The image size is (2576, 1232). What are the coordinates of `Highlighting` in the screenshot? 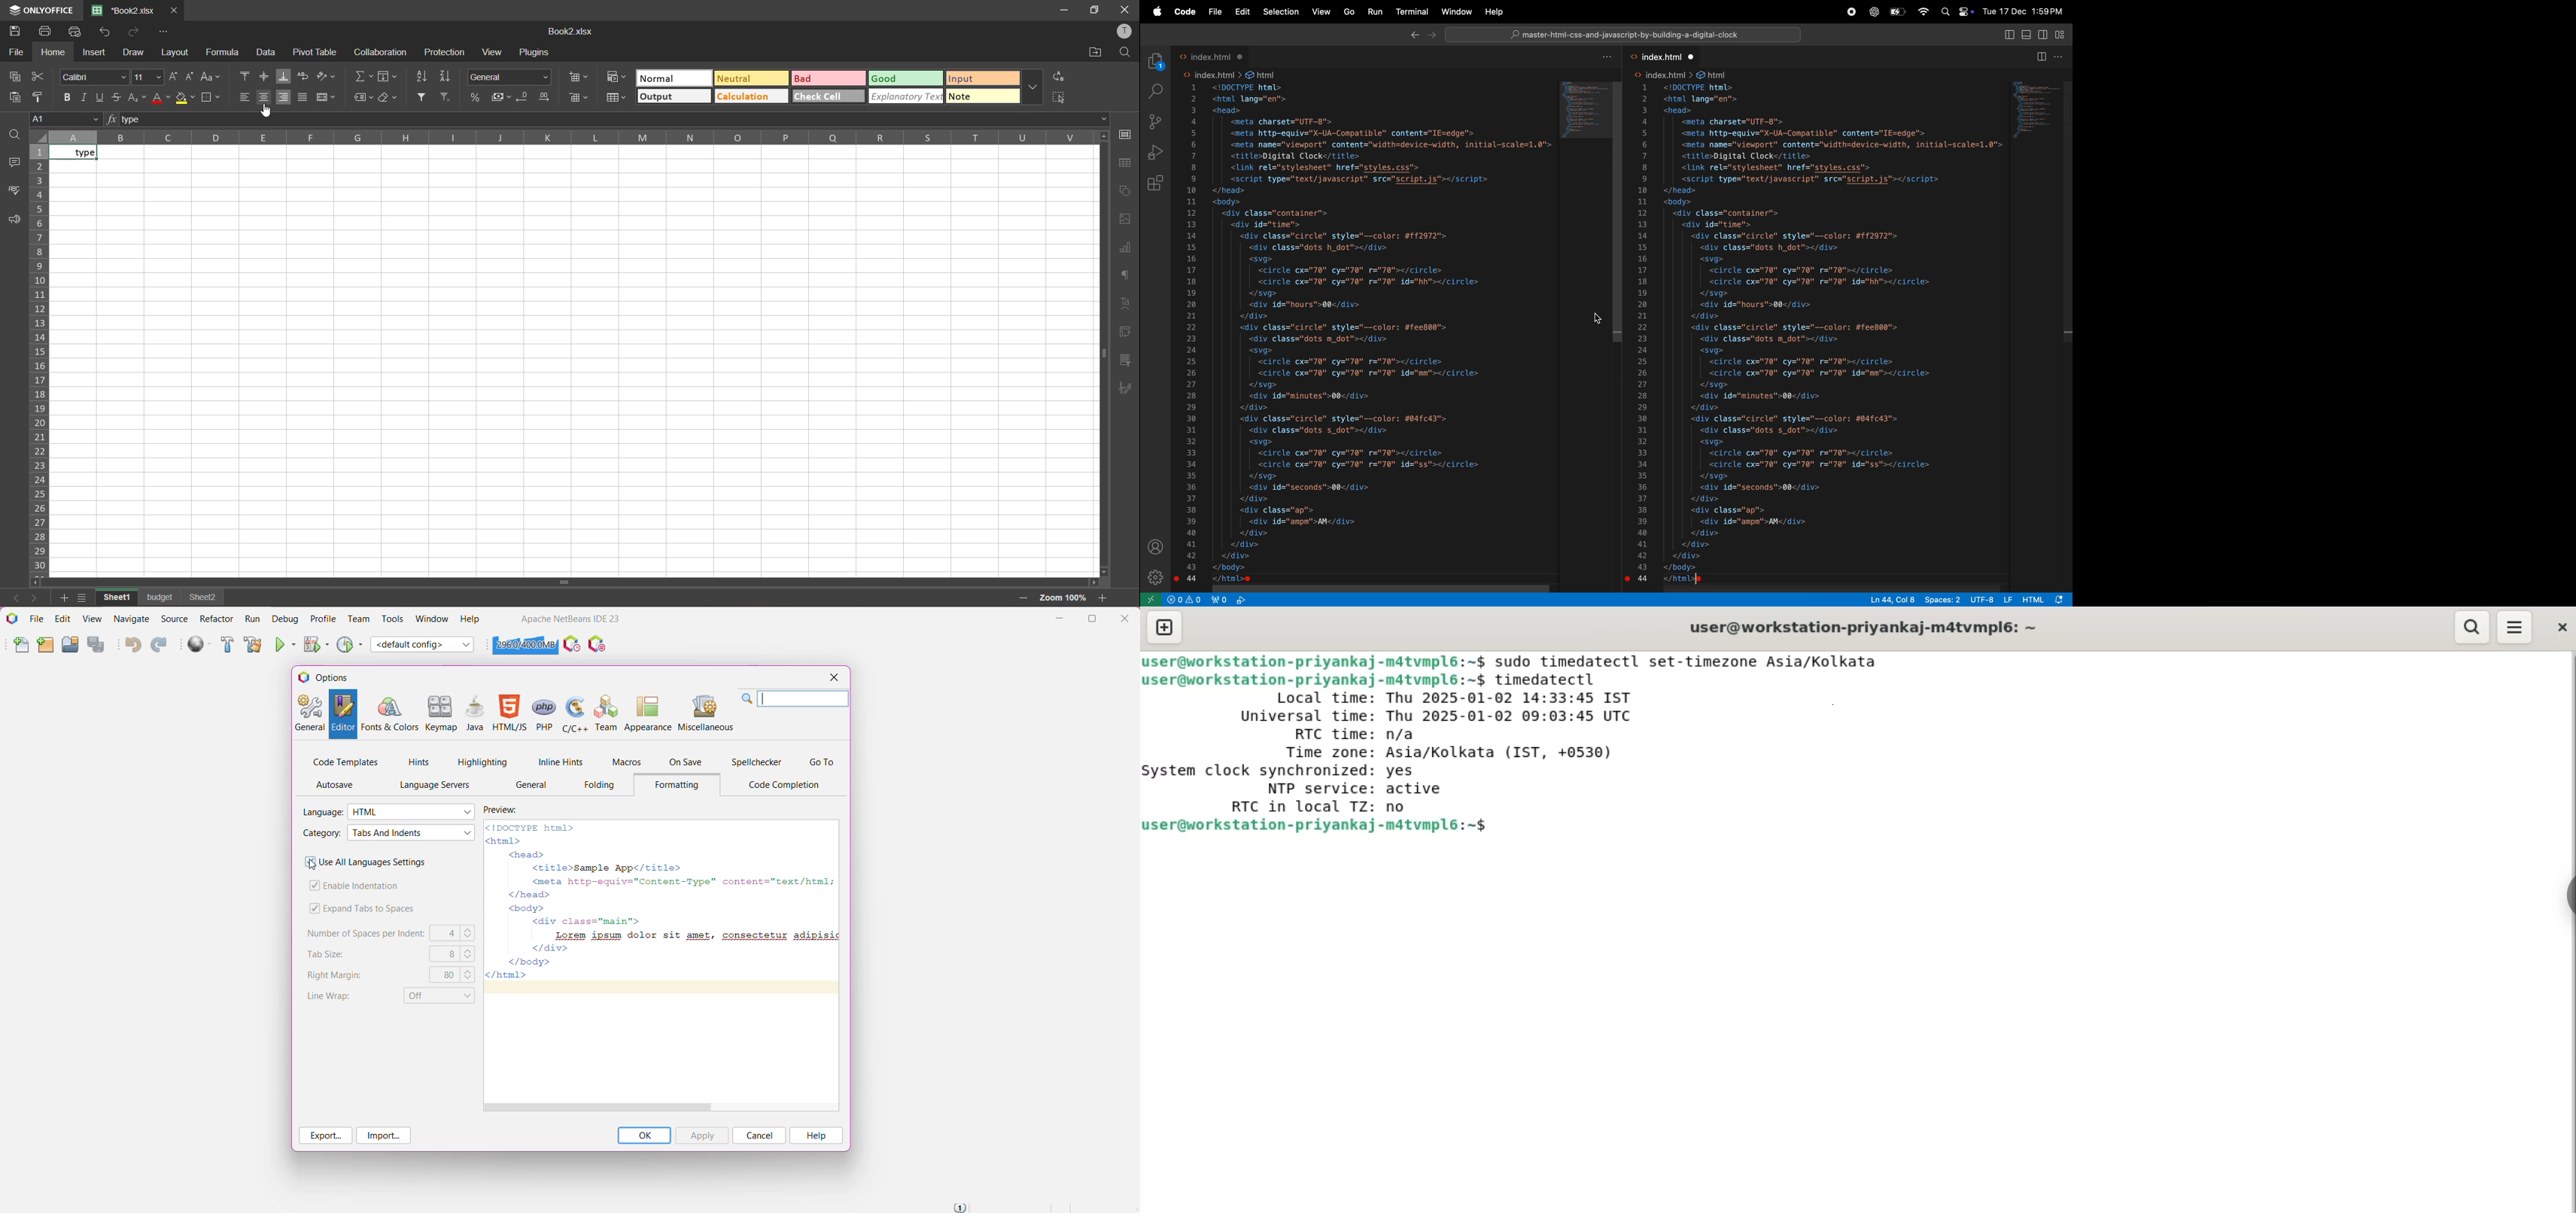 It's located at (483, 762).